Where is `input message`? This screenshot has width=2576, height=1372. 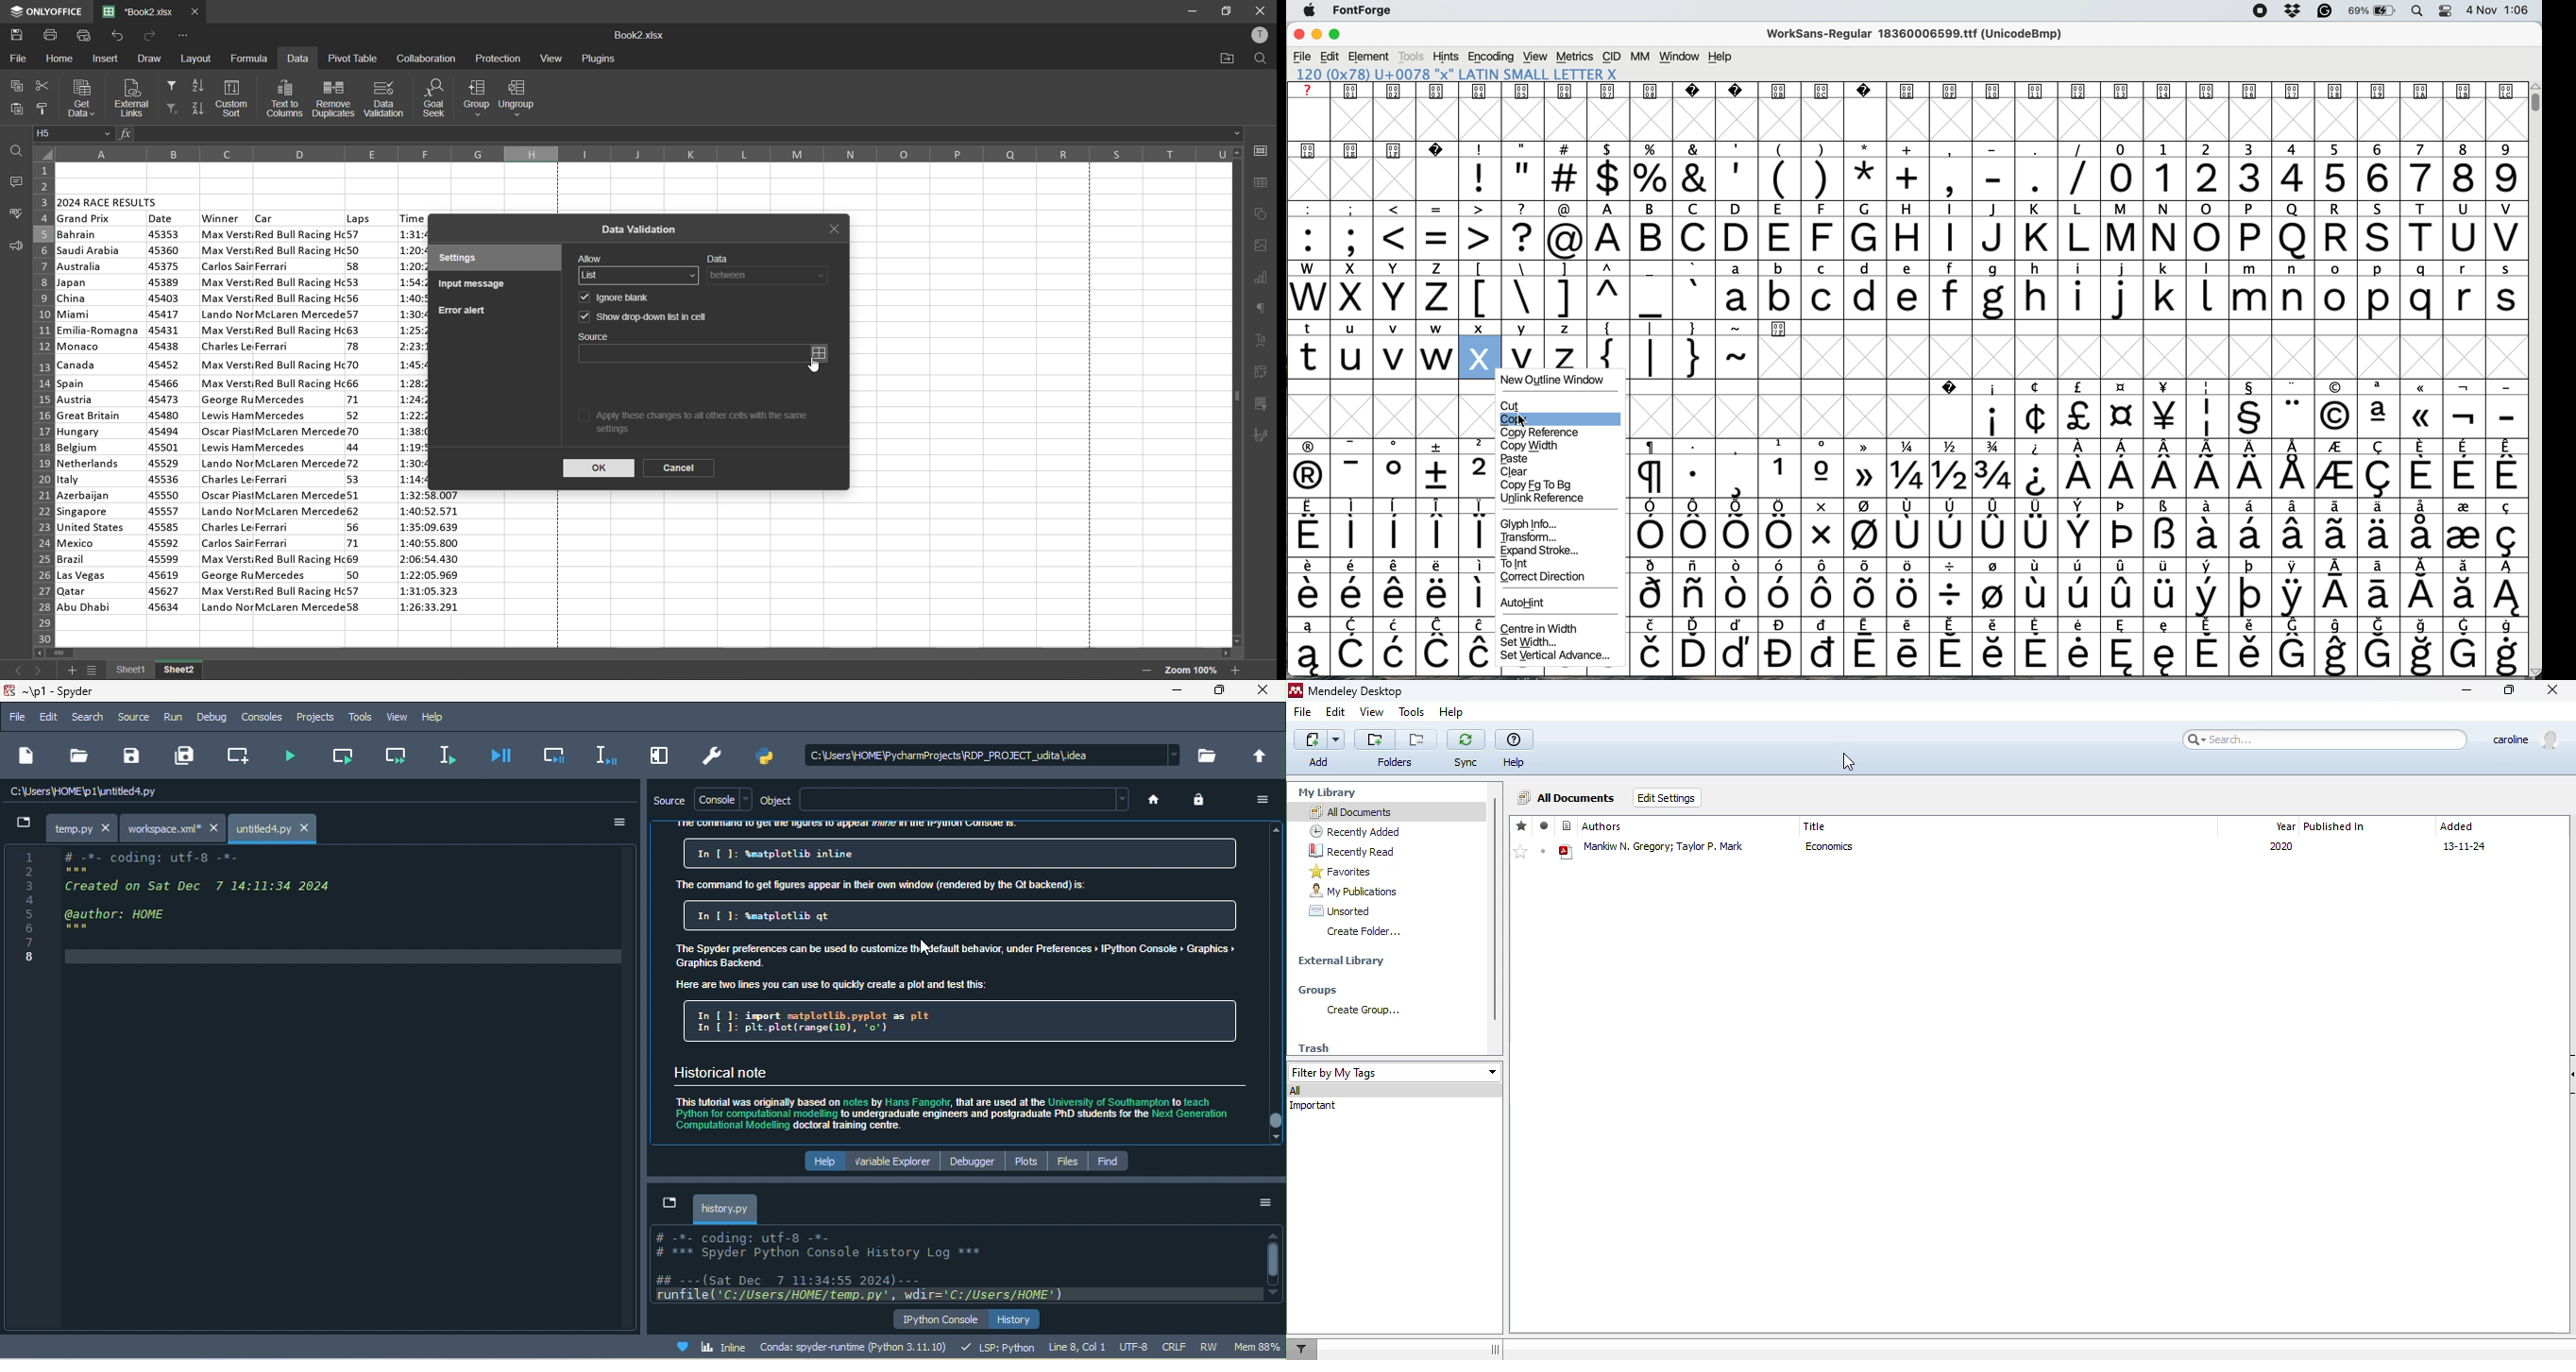
input message is located at coordinates (476, 285).